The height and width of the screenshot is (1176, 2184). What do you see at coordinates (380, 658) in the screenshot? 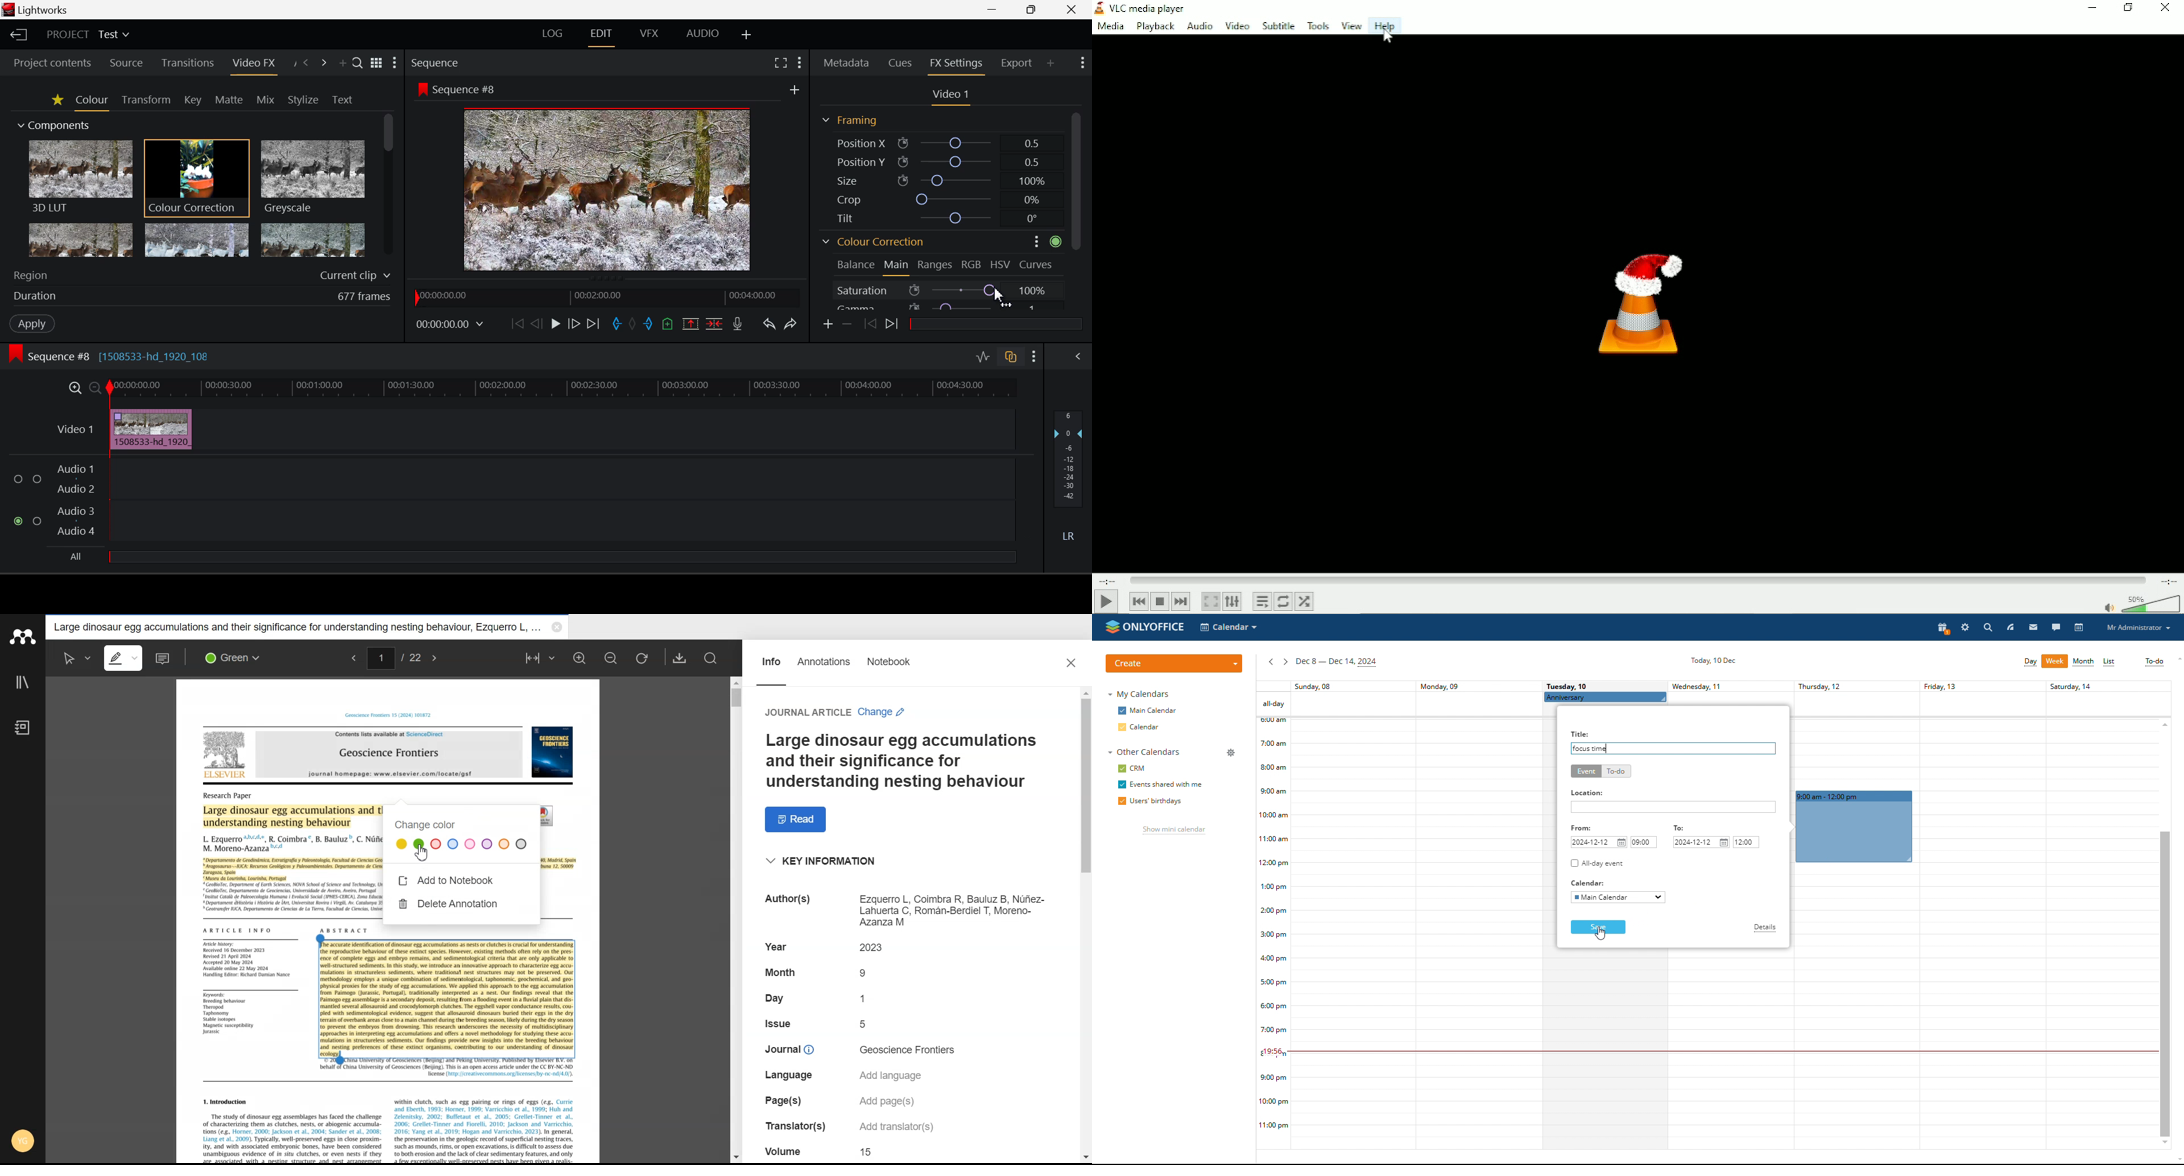
I see `change current page` at bounding box center [380, 658].